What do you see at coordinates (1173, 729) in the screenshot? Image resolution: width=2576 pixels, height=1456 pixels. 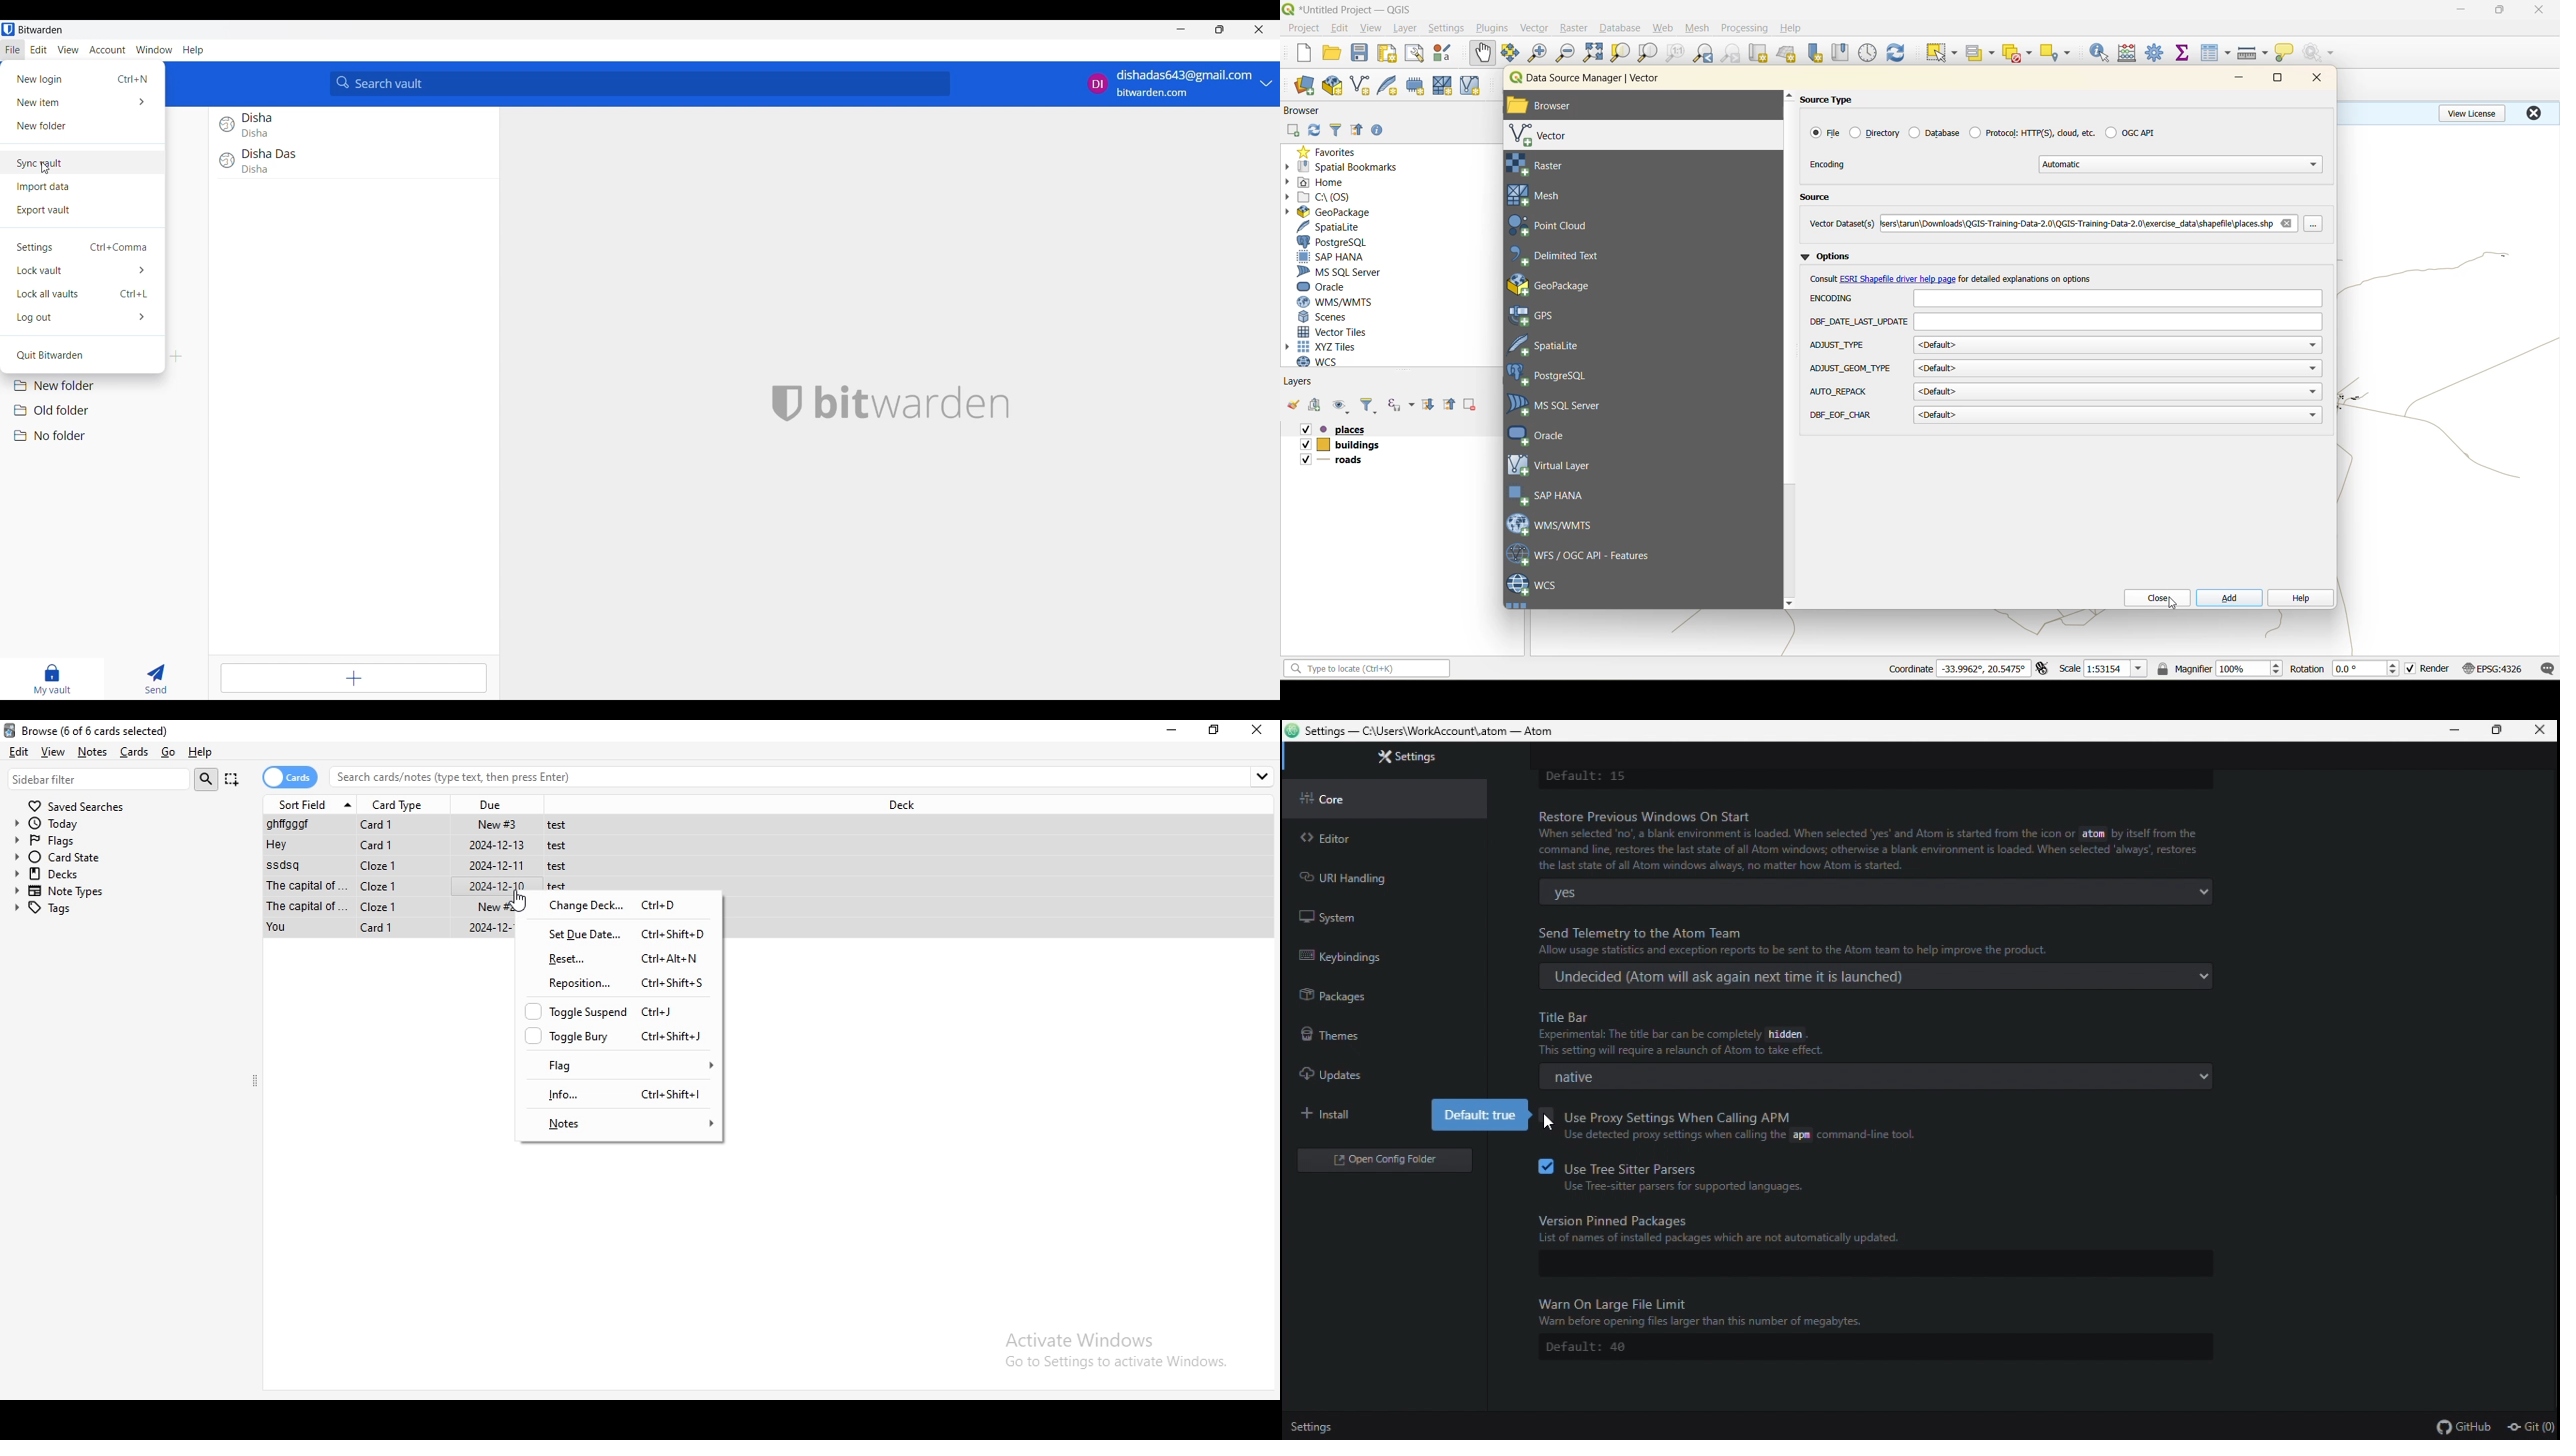 I see `minimize` at bounding box center [1173, 729].